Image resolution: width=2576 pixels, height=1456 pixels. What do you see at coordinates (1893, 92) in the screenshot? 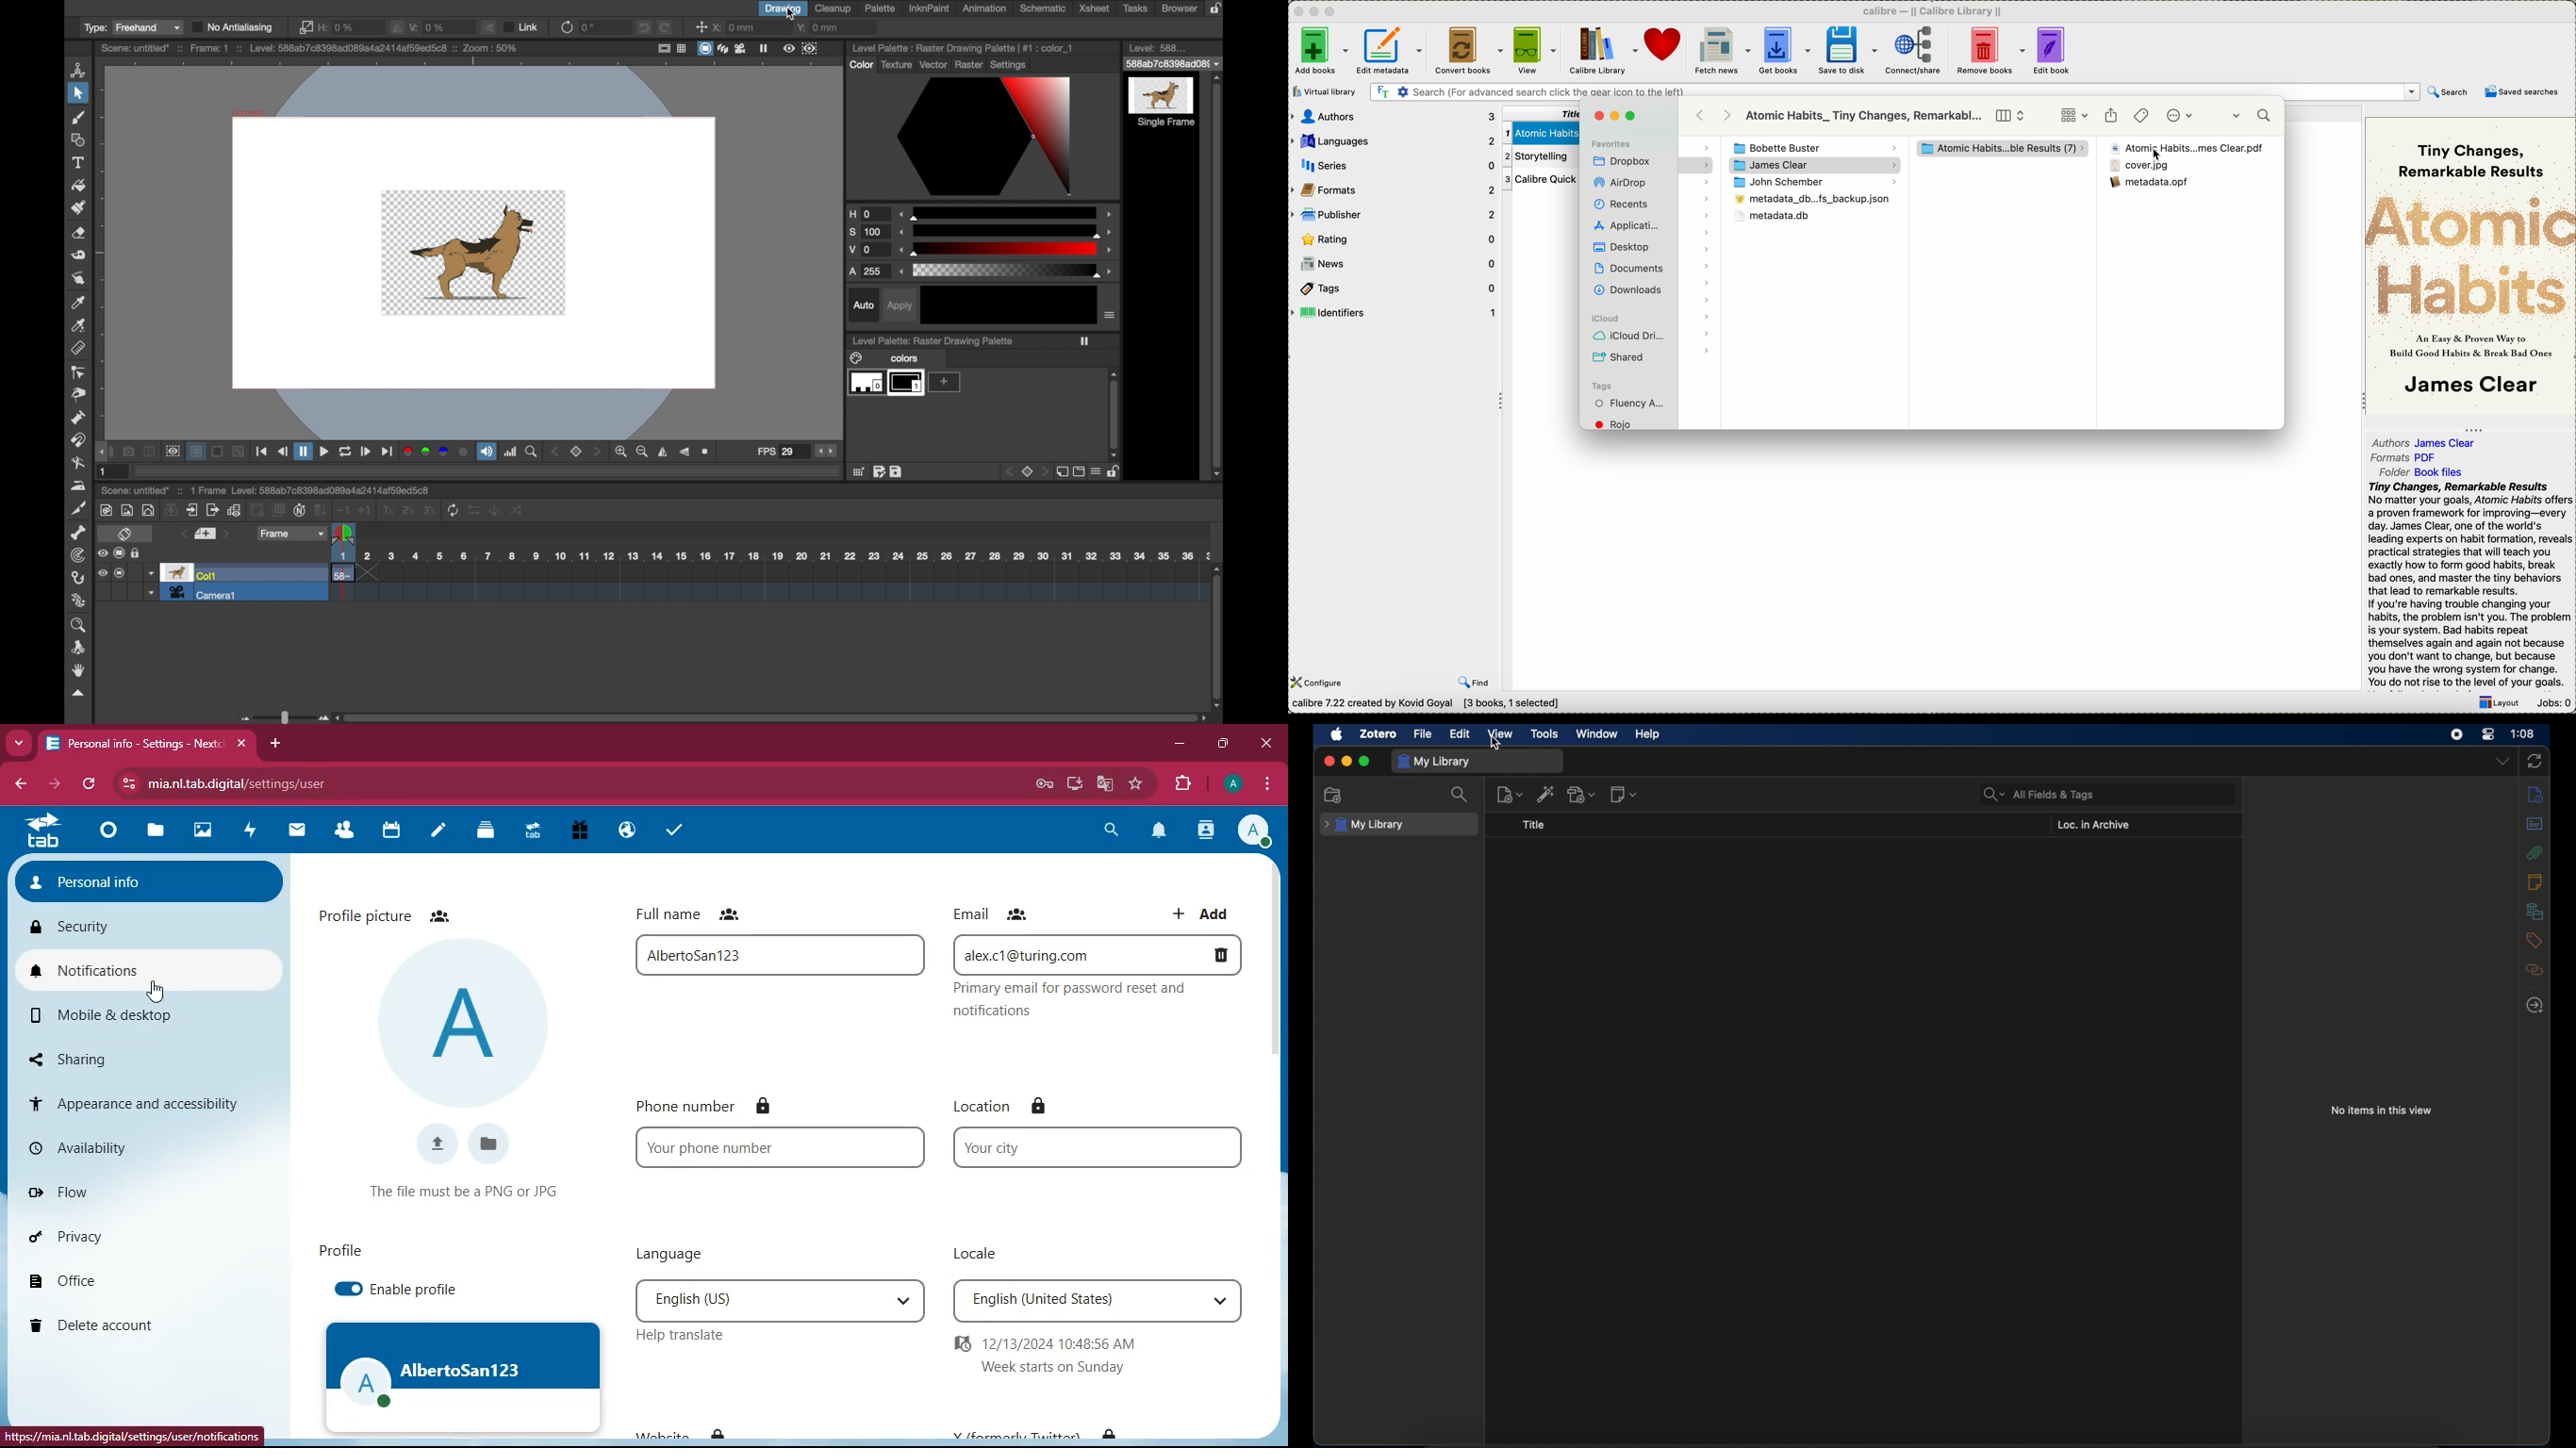
I see `search bar` at bounding box center [1893, 92].